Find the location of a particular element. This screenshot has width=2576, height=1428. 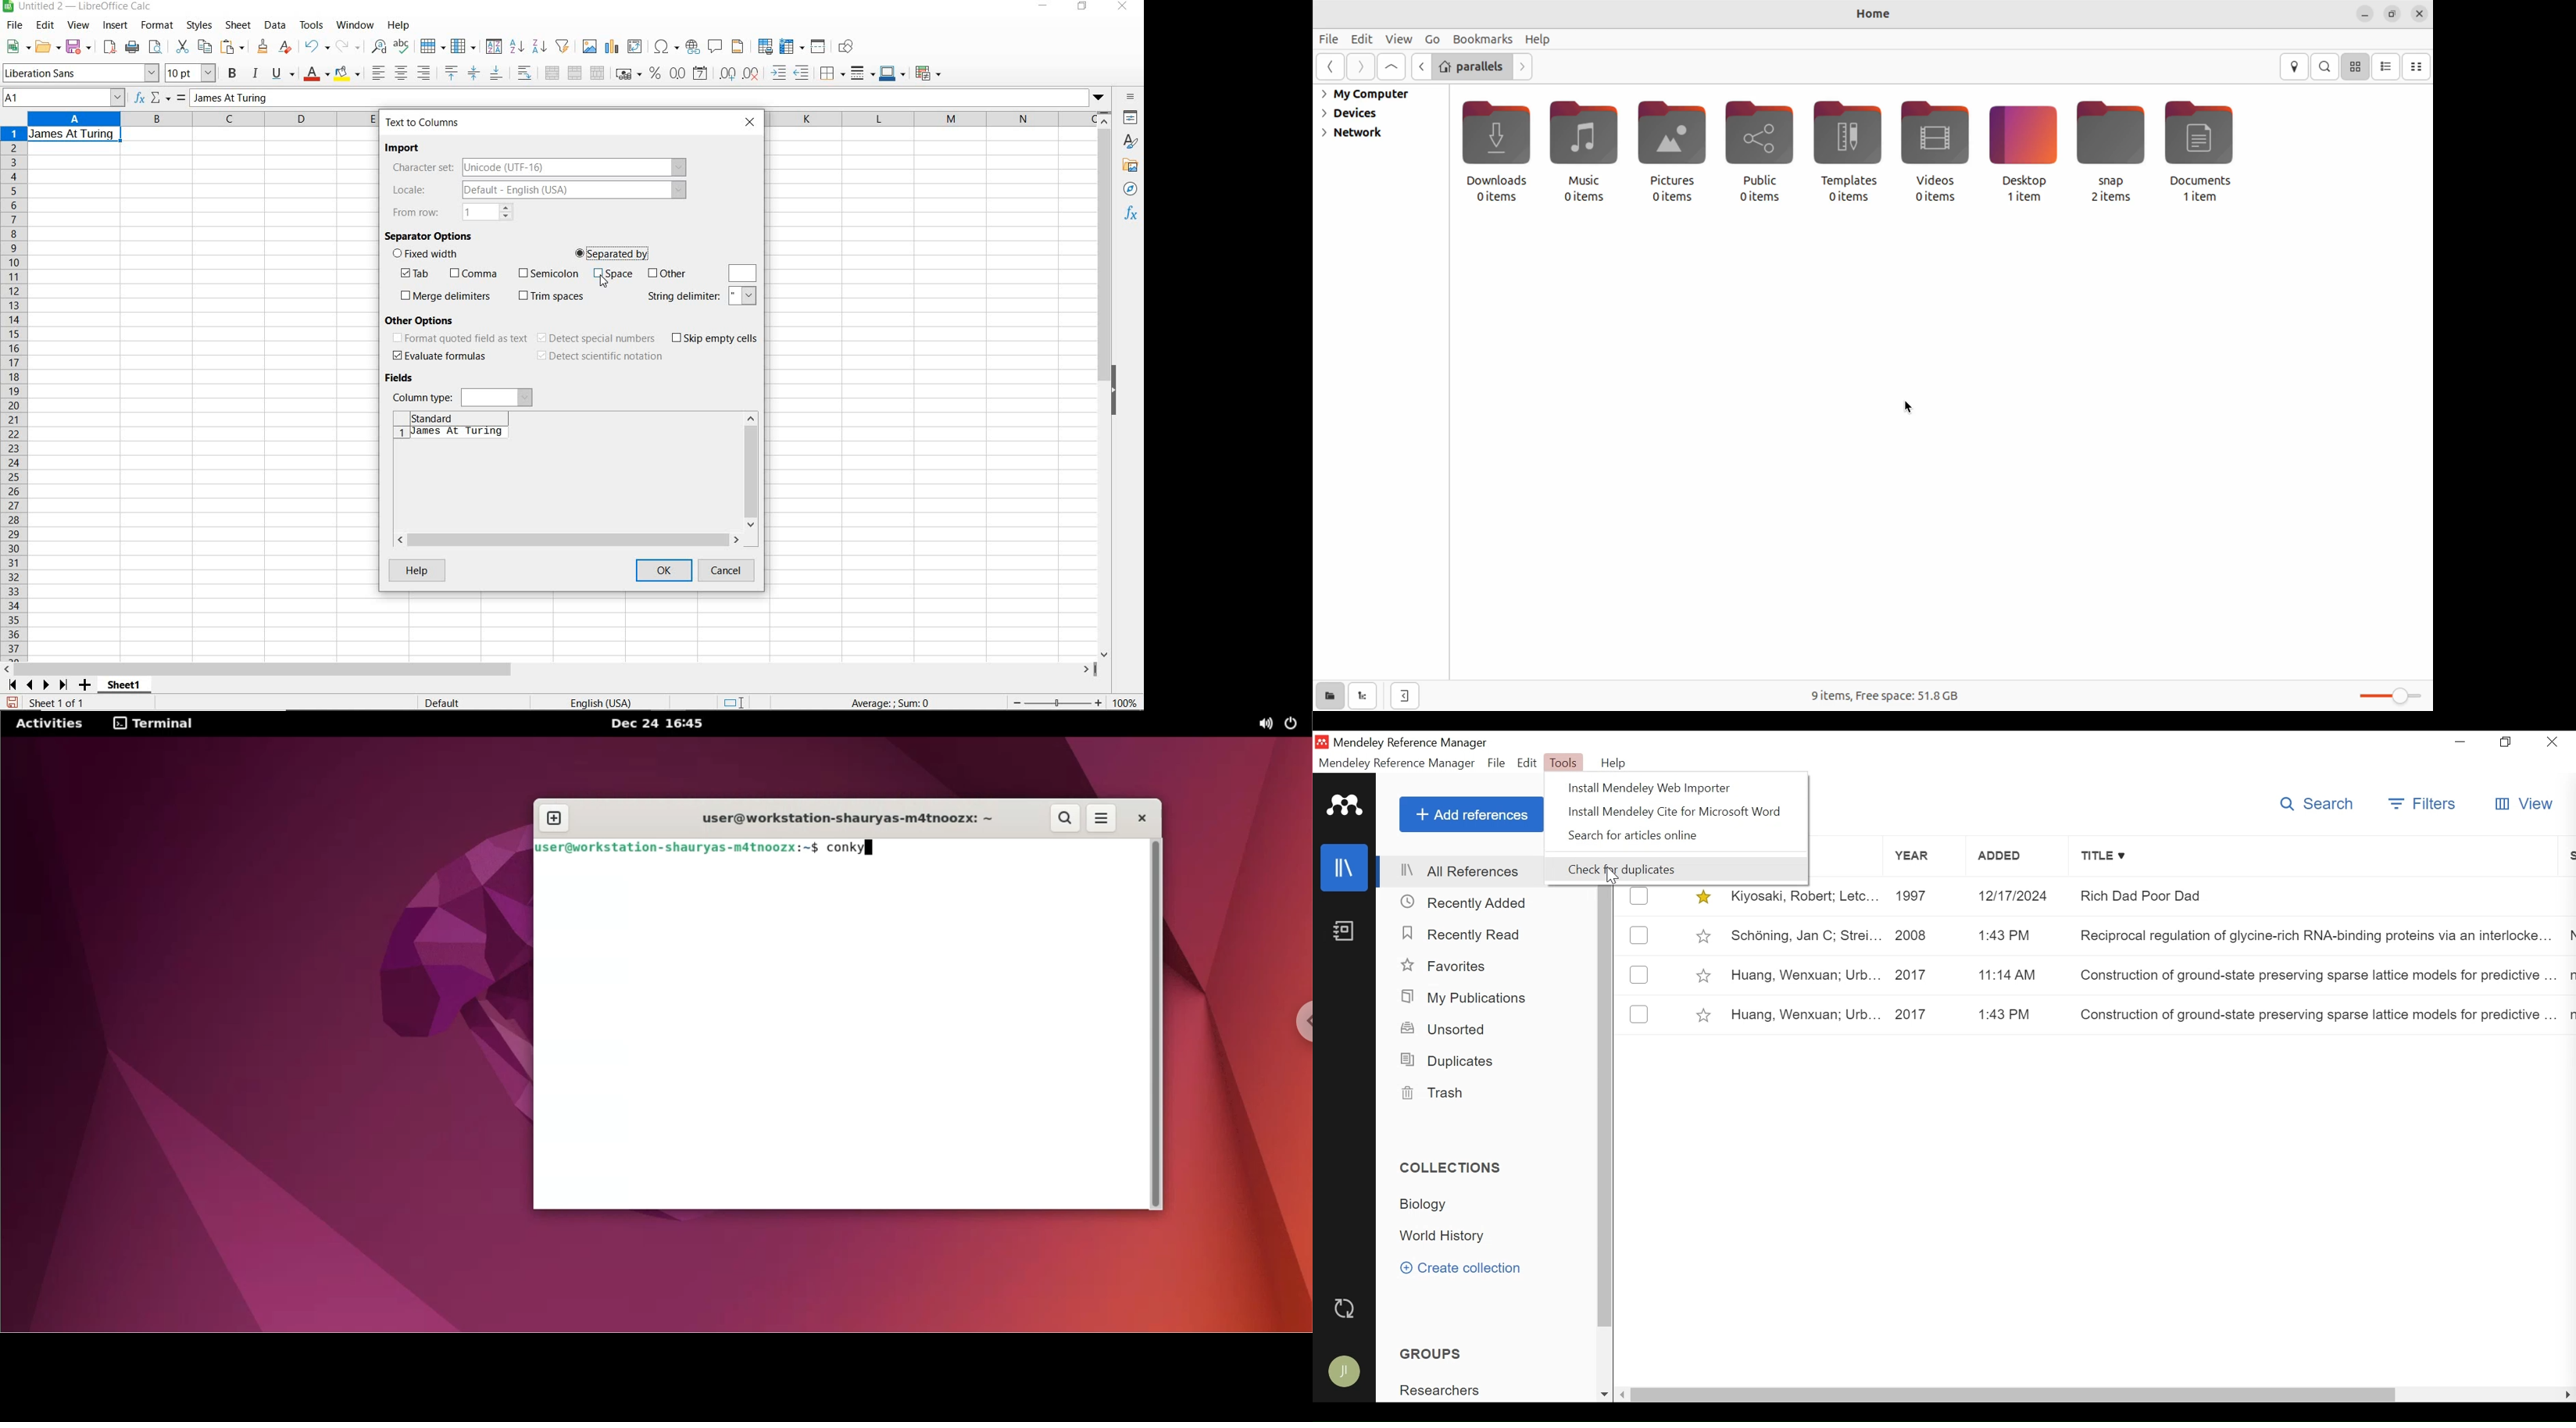

format as number is located at coordinates (678, 74).